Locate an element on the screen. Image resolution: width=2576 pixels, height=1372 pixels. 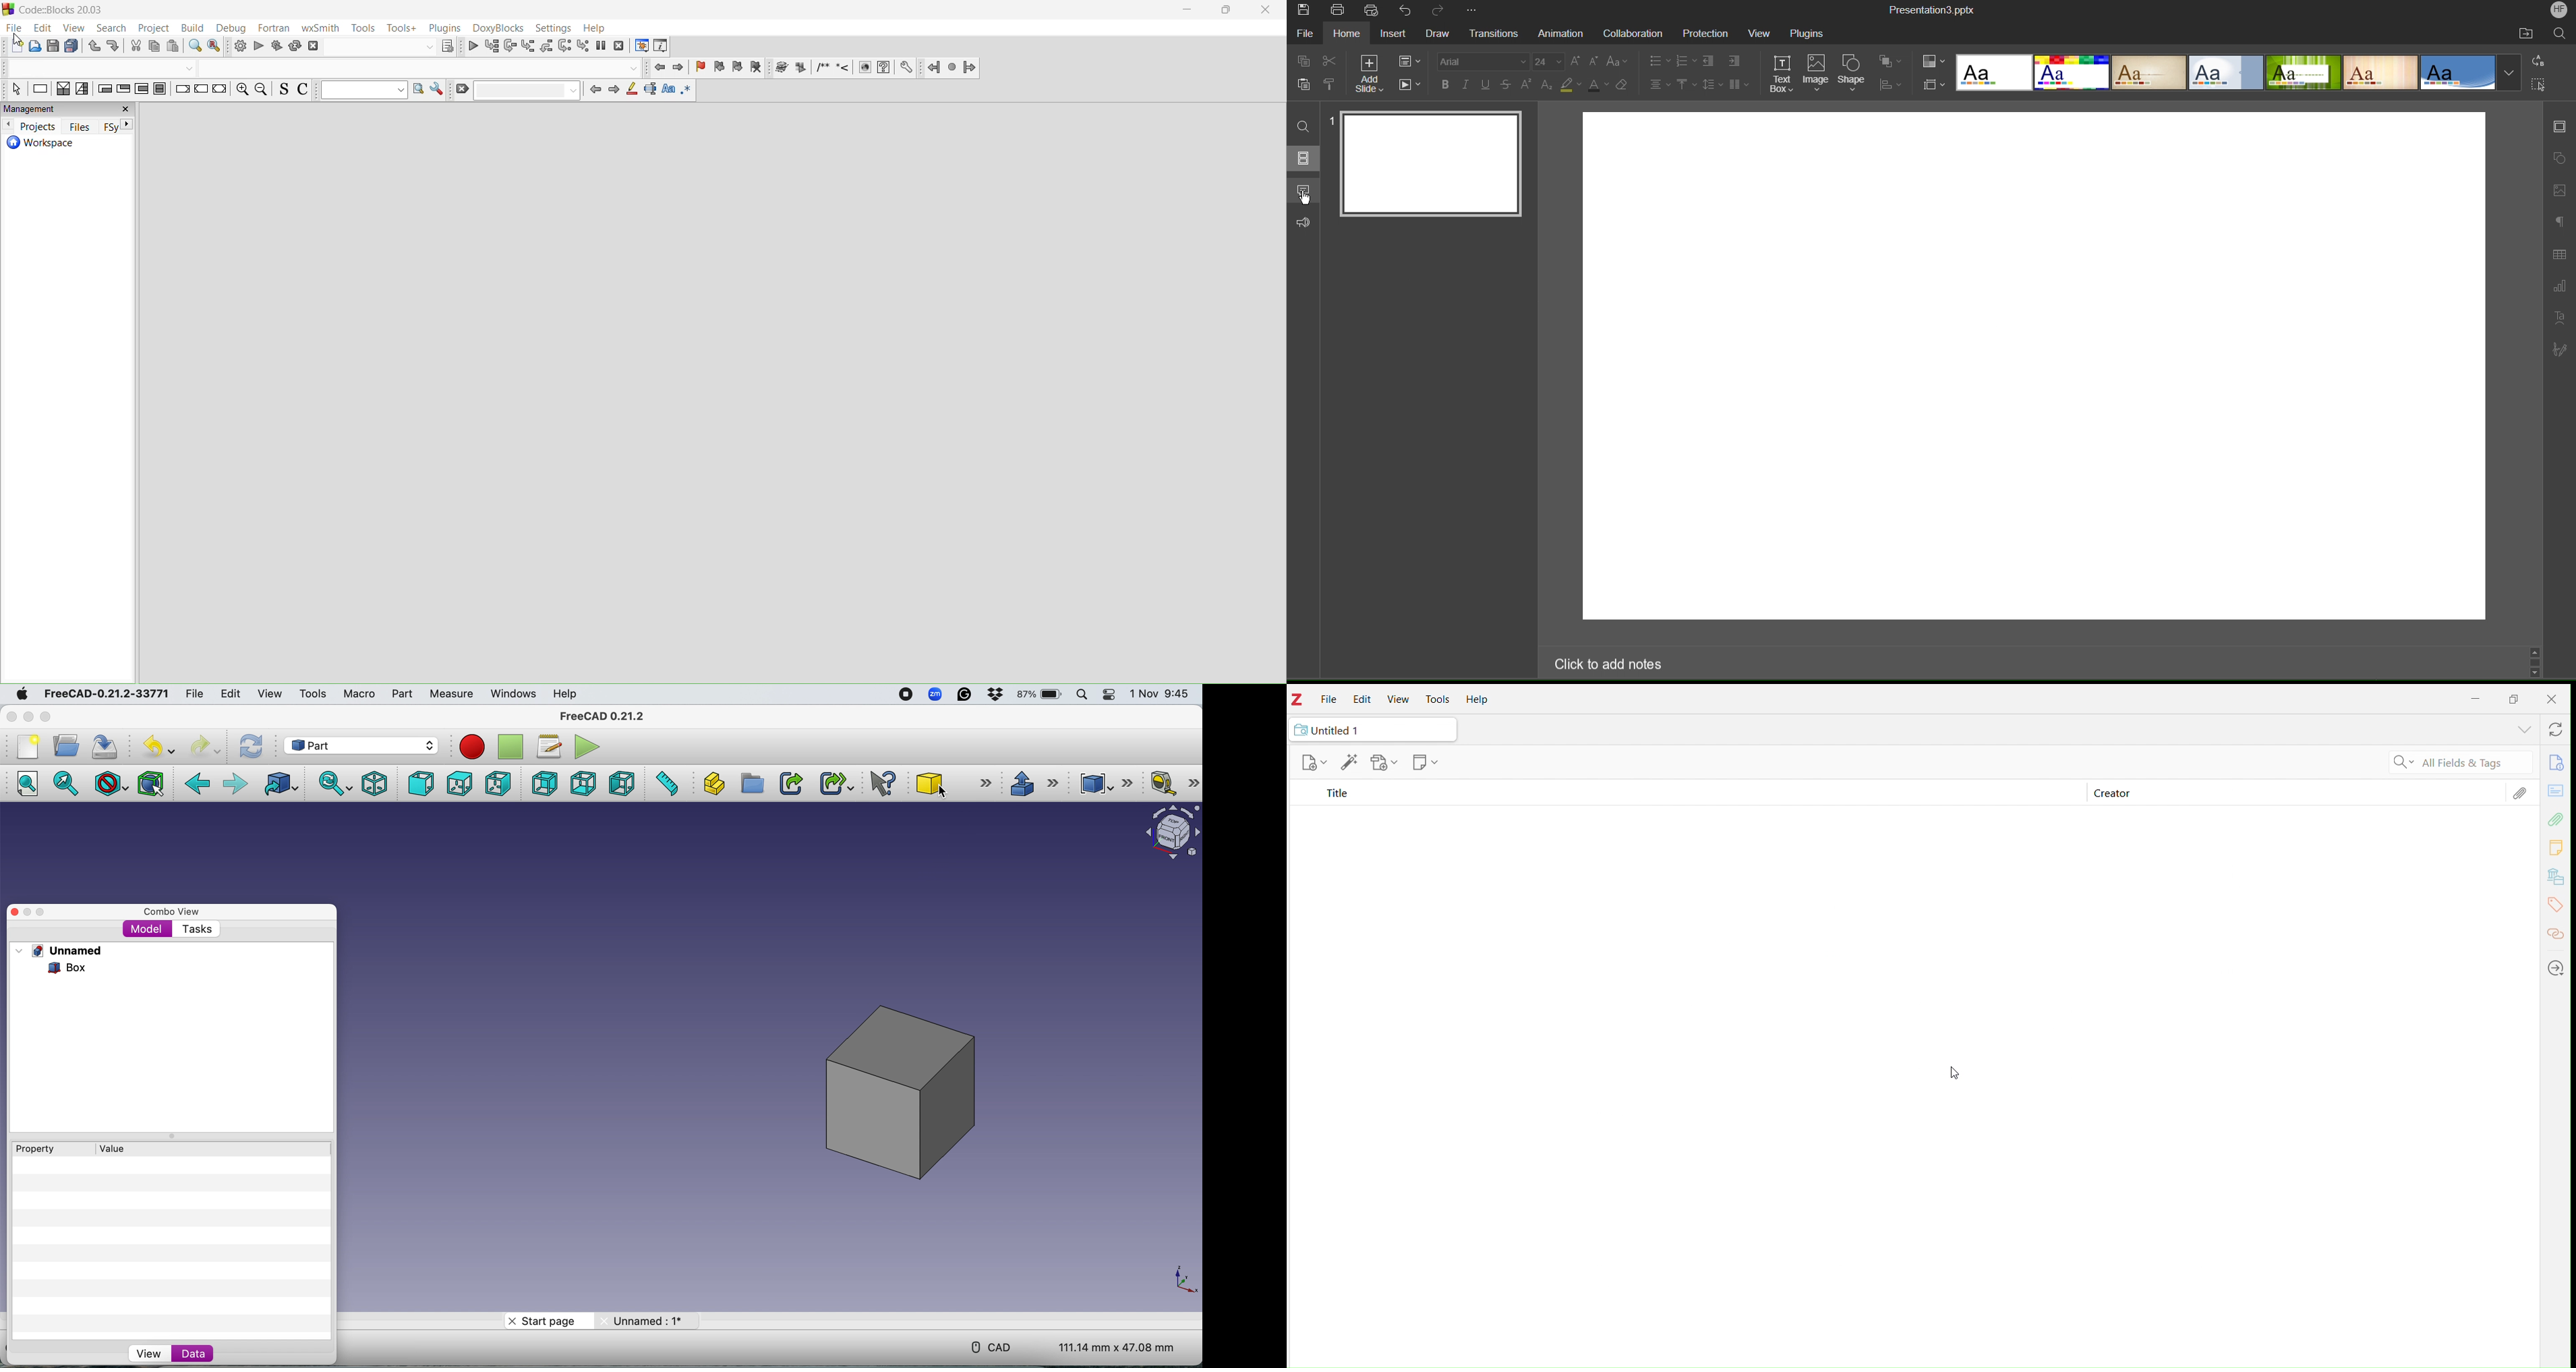
Decrease Size is located at coordinates (1596, 64).